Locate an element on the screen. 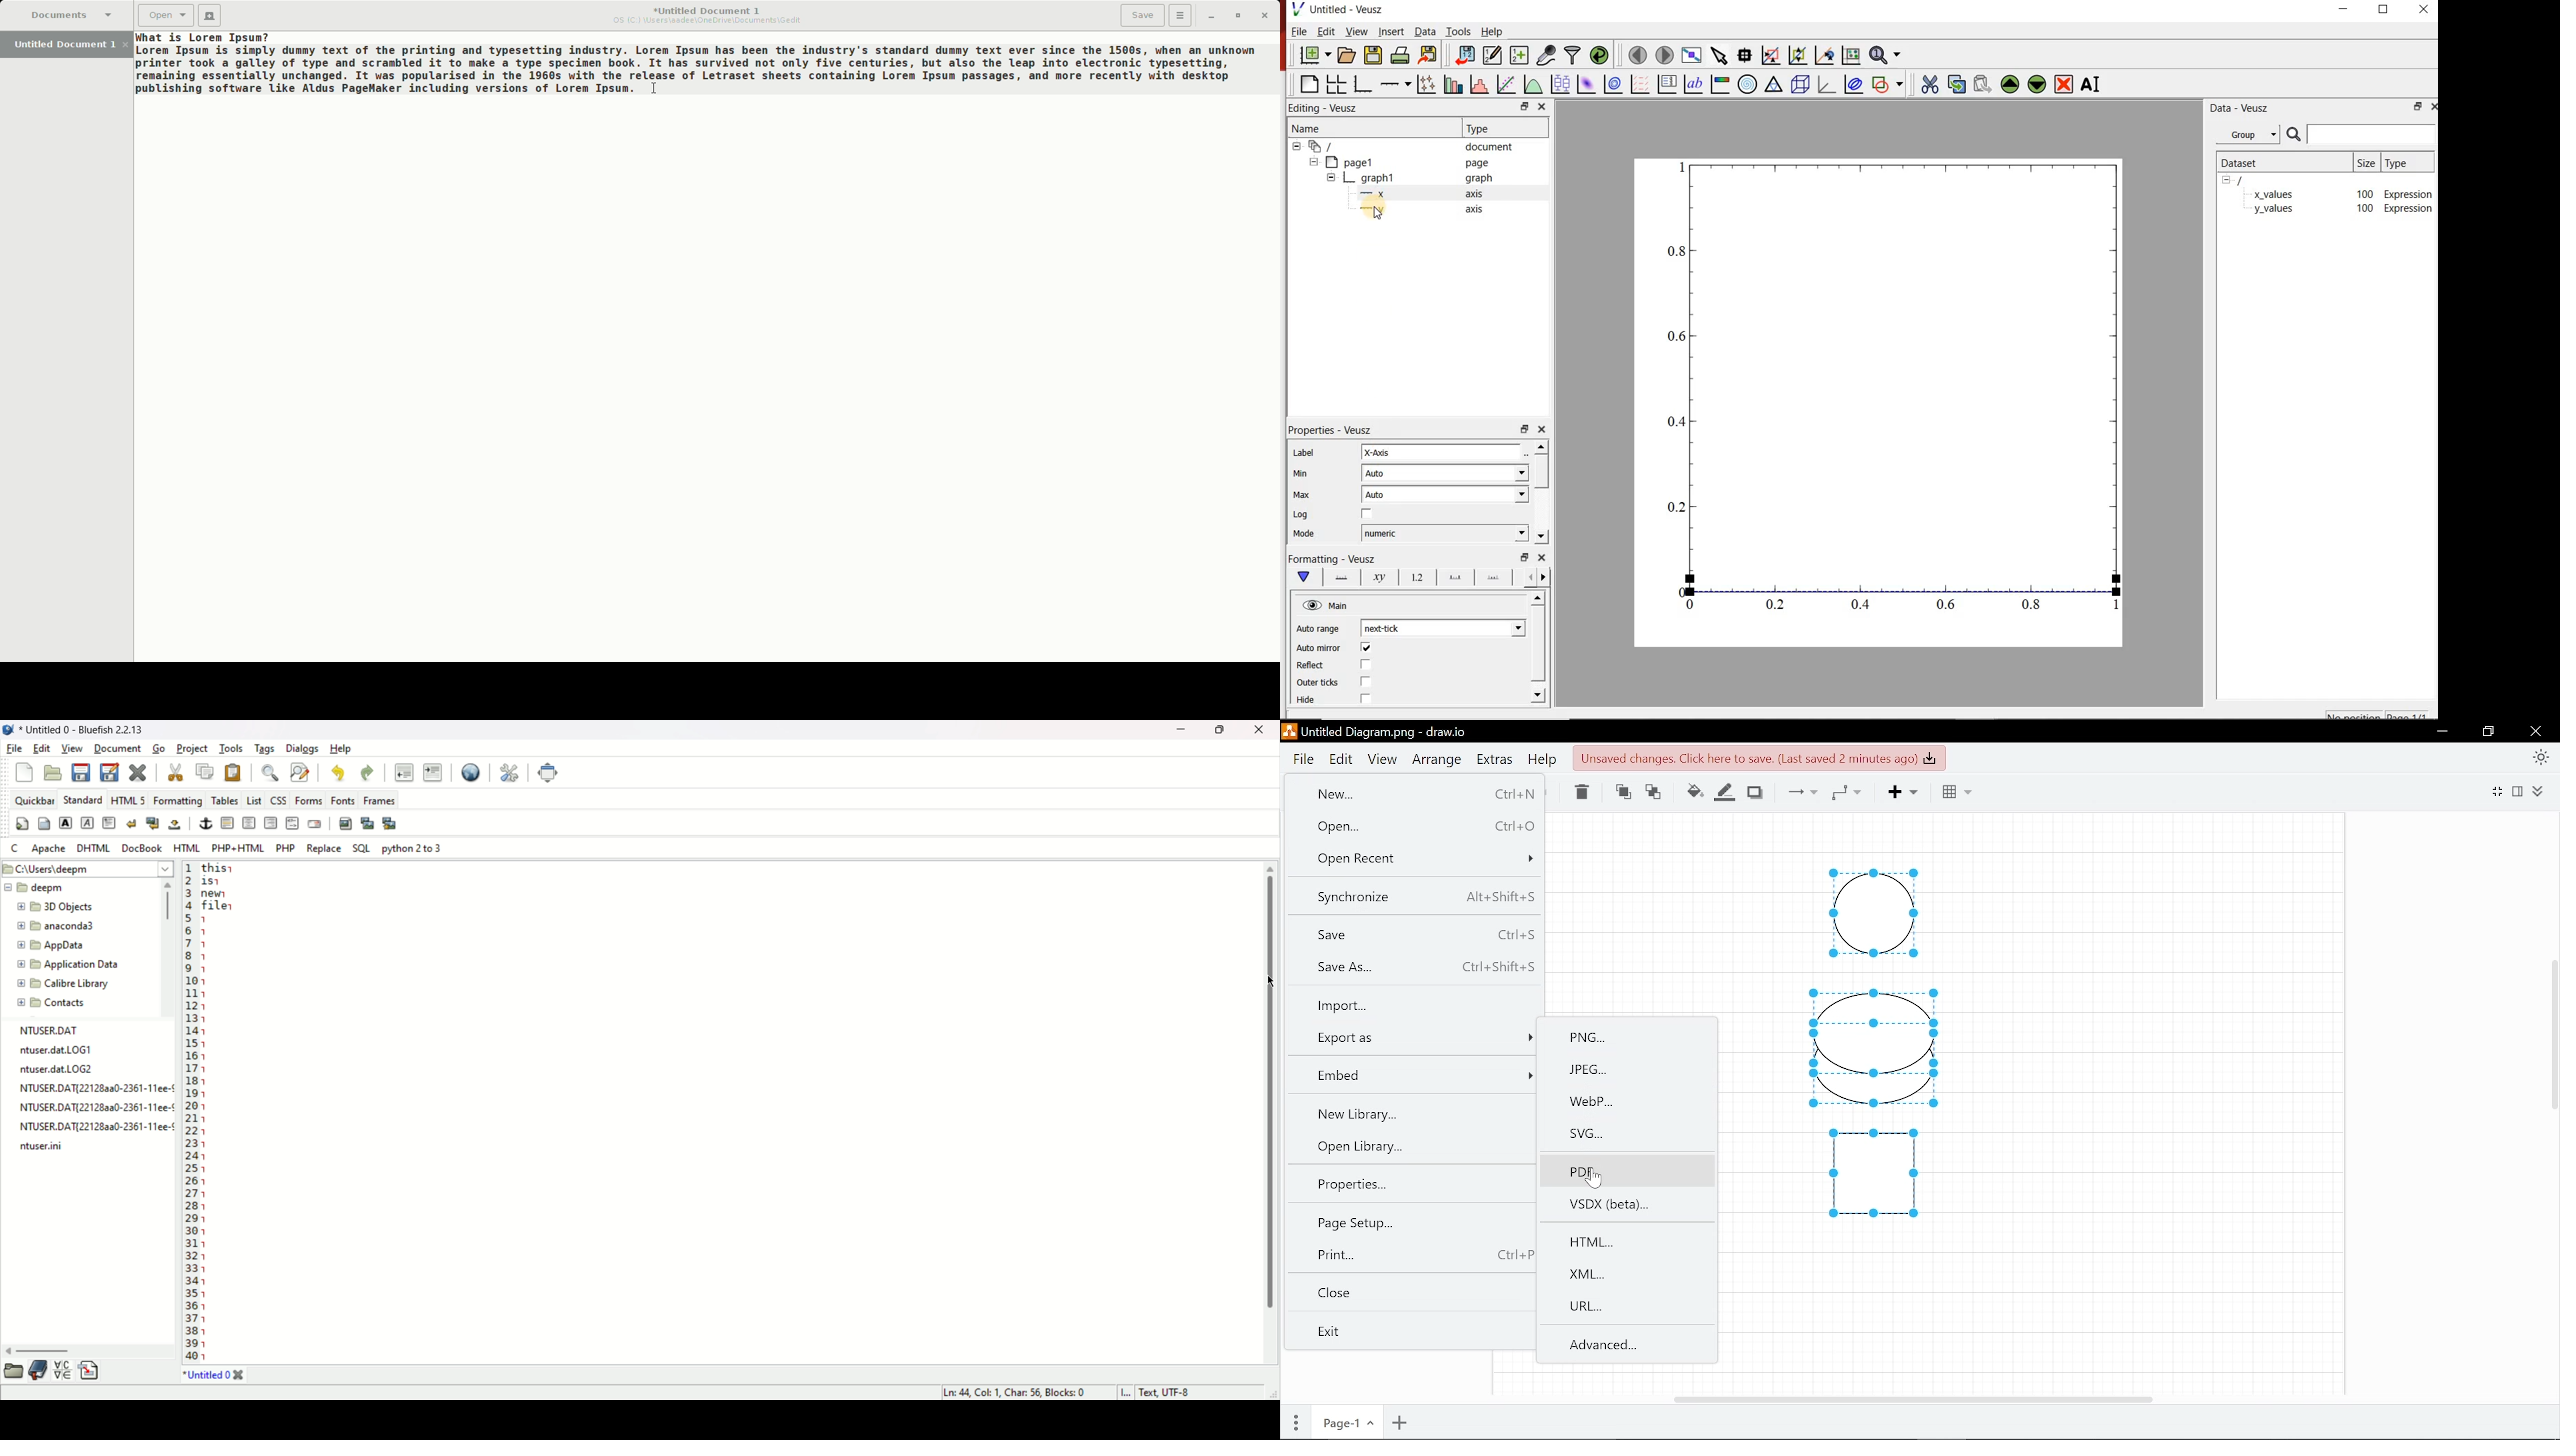 This screenshot has height=1456, width=2576. axis lane is located at coordinates (1342, 579).